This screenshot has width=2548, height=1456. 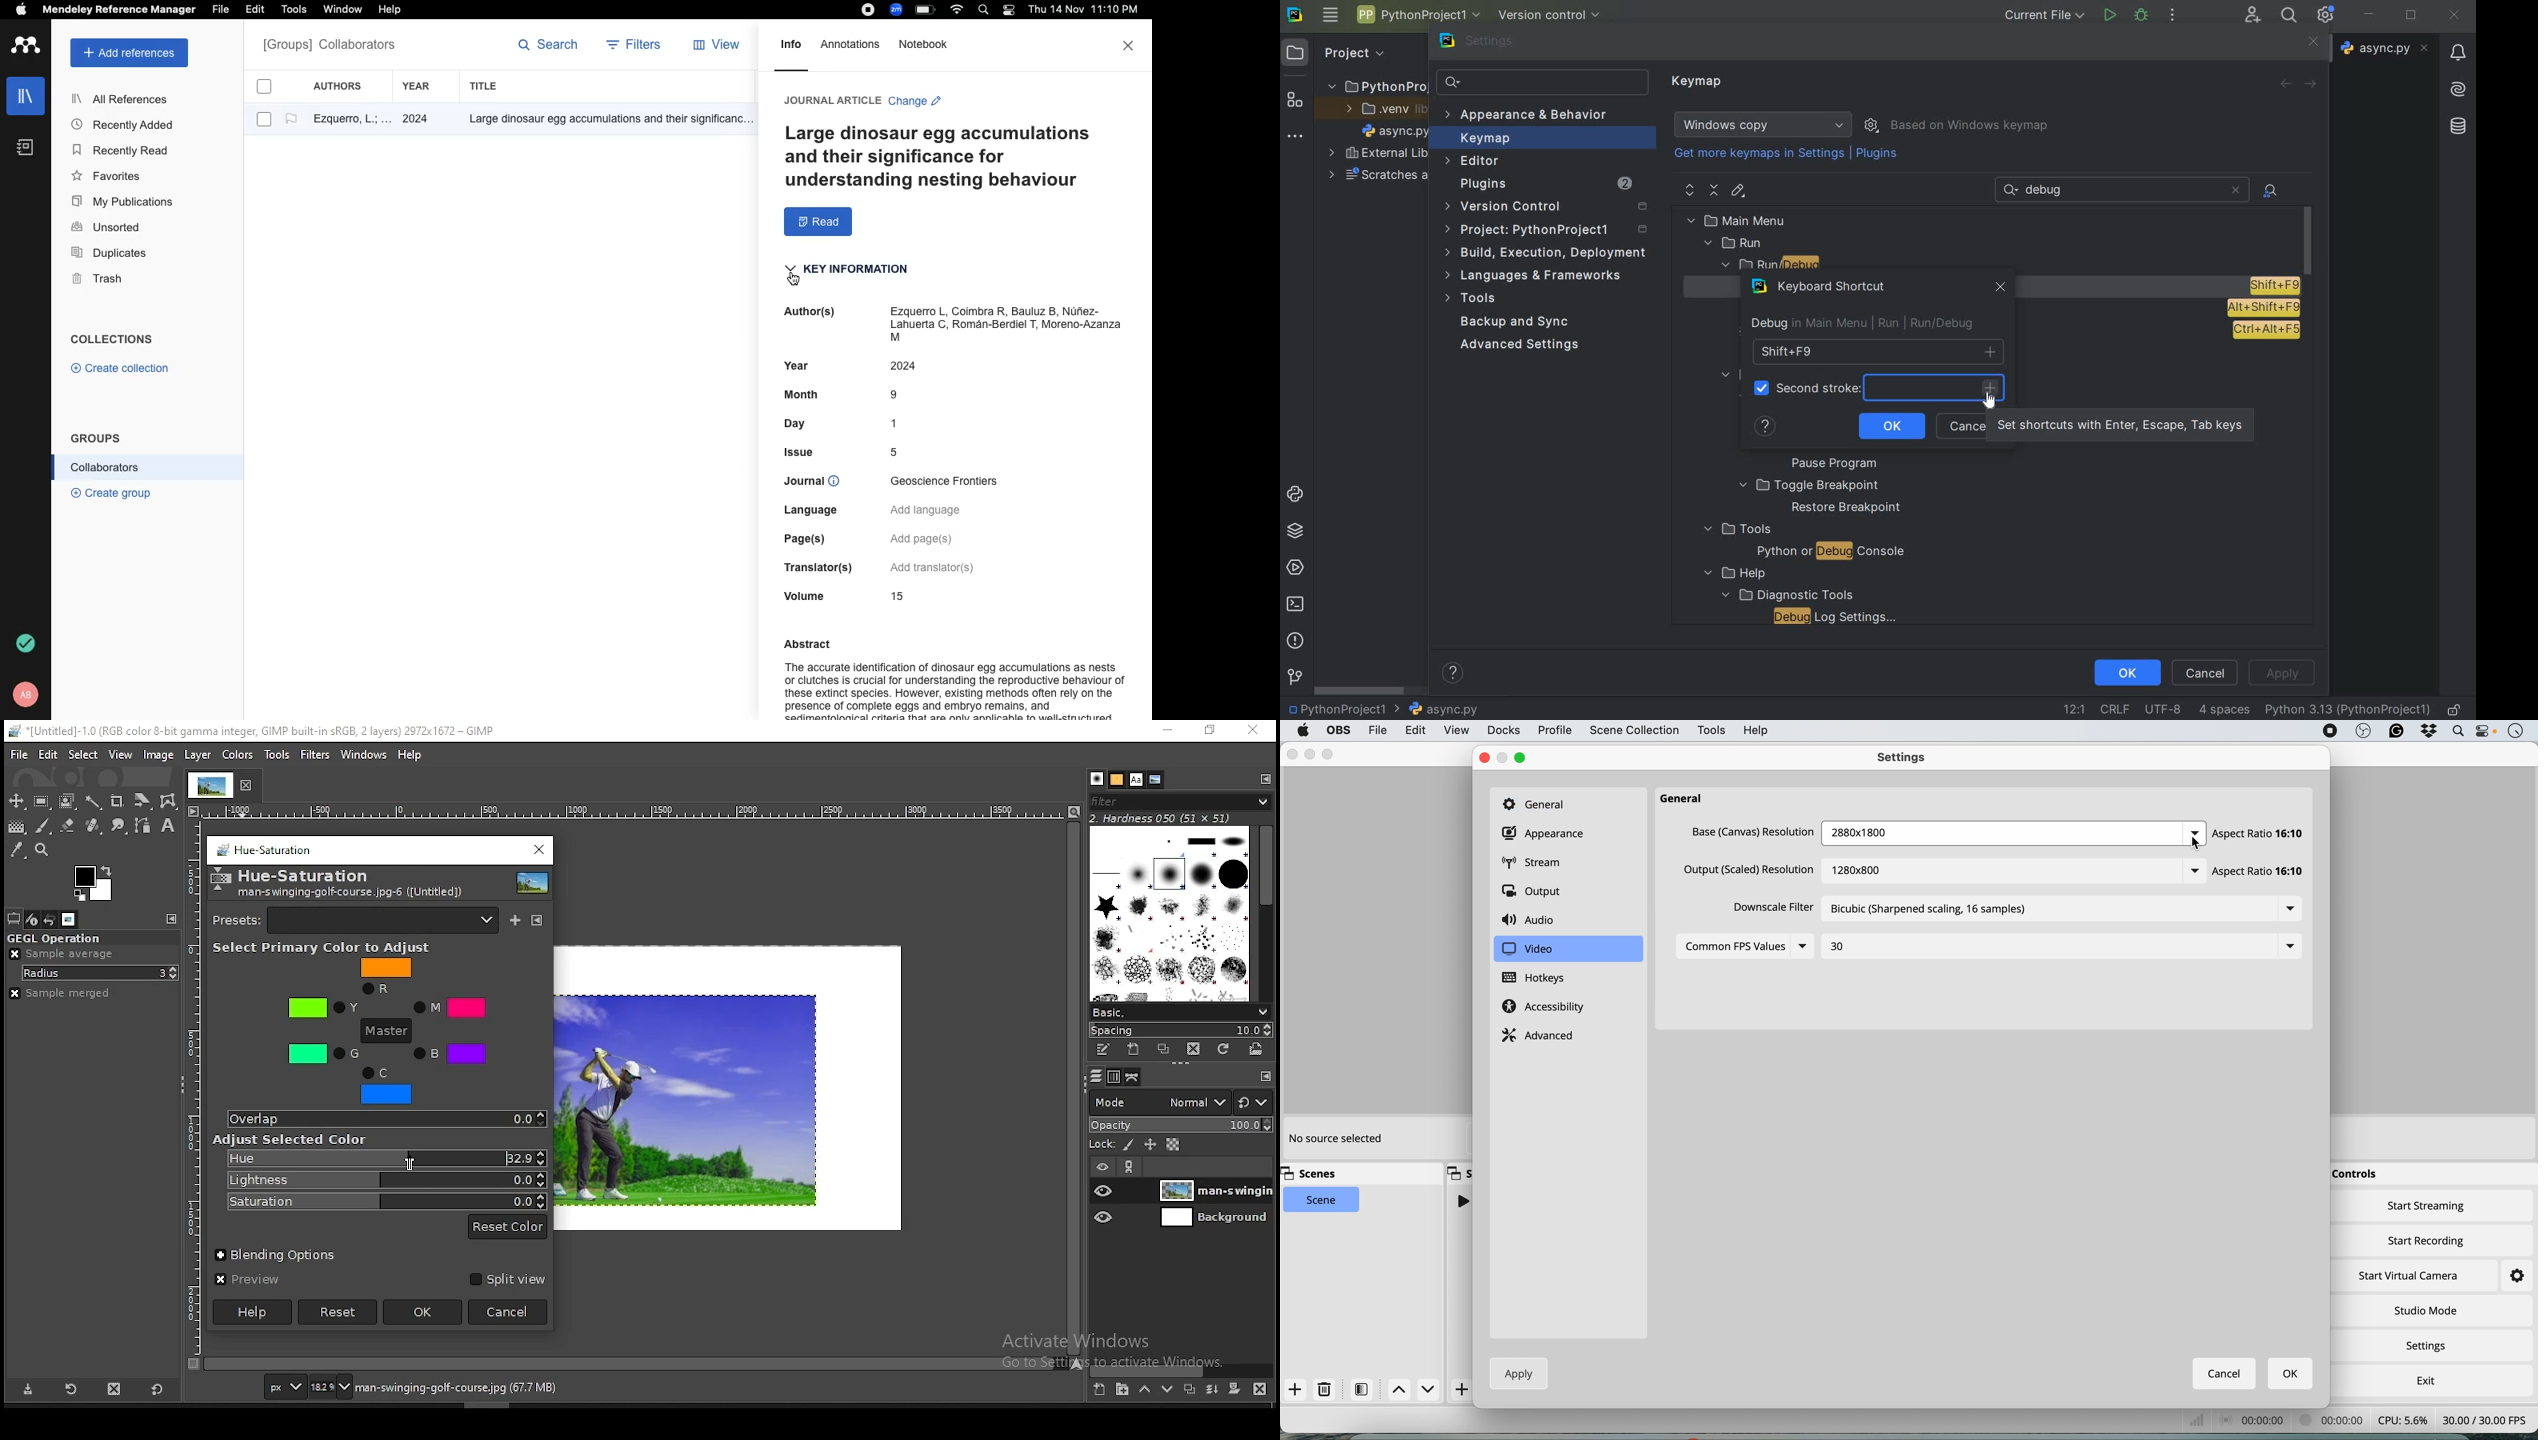 What do you see at coordinates (1415, 1390) in the screenshot?
I see `switch between scenes` at bounding box center [1415, 1390].